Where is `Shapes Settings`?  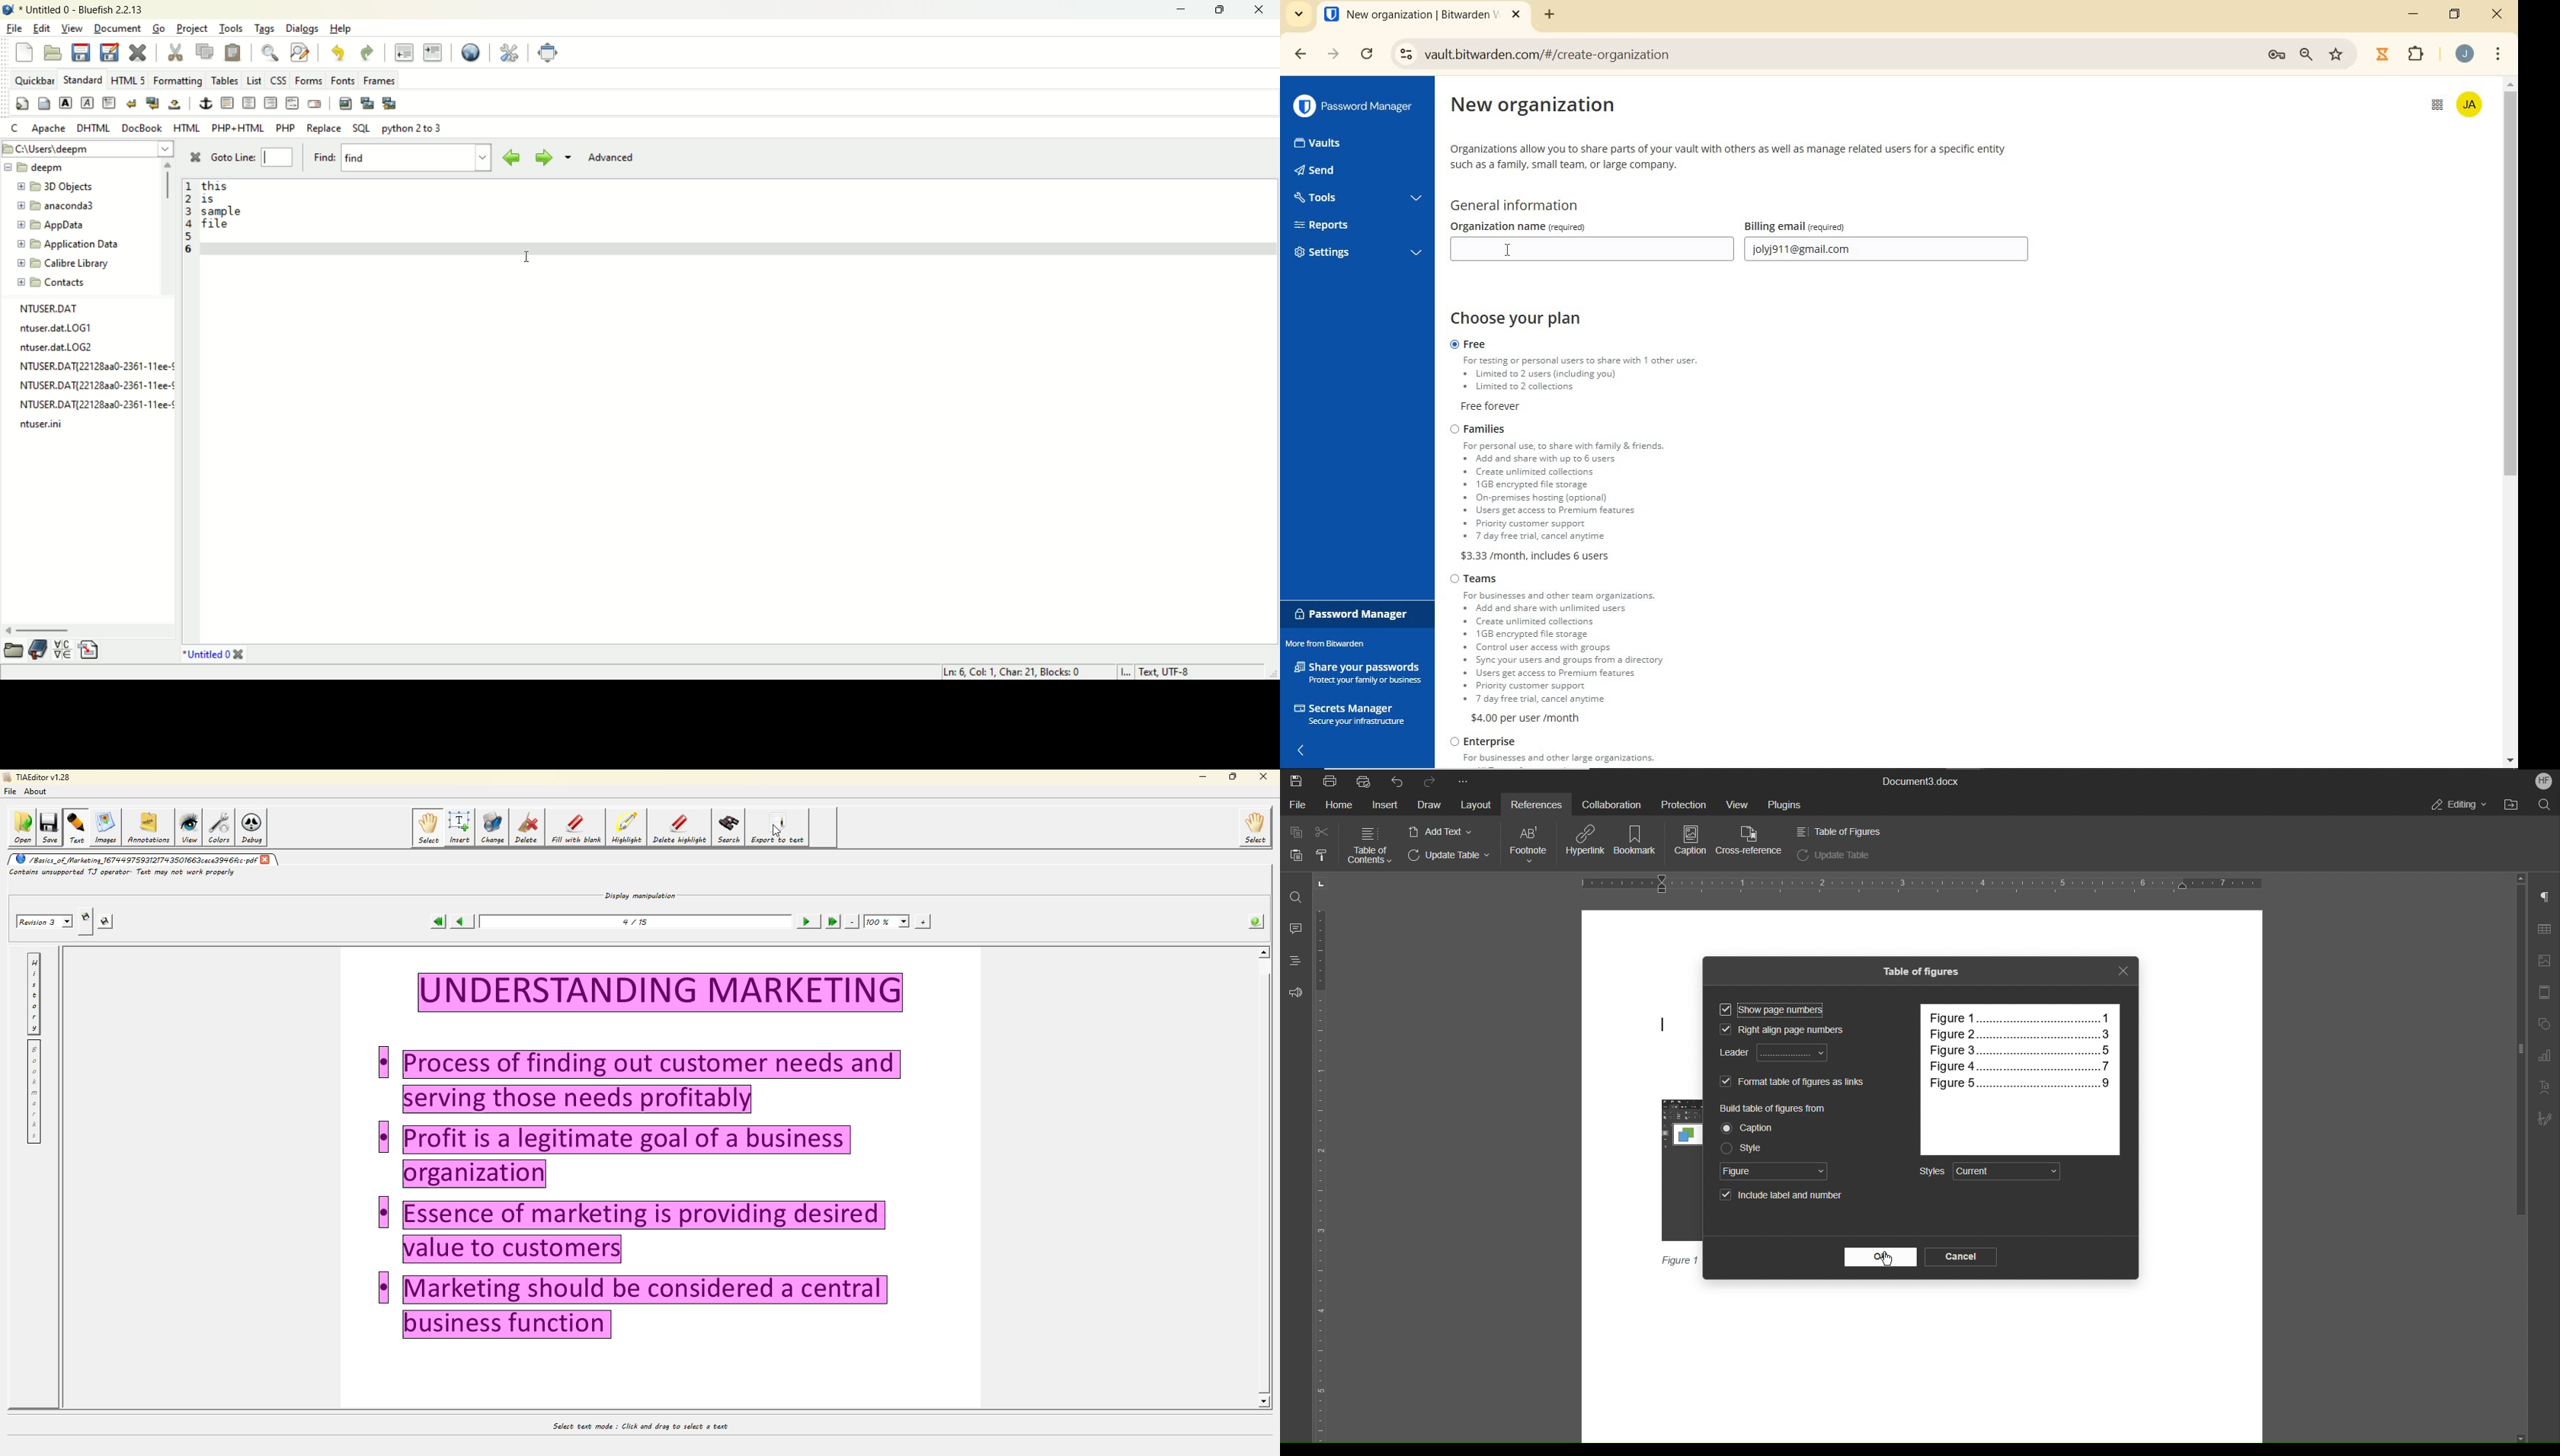 Shapes Settings is located at coordinates (2543, 1026).